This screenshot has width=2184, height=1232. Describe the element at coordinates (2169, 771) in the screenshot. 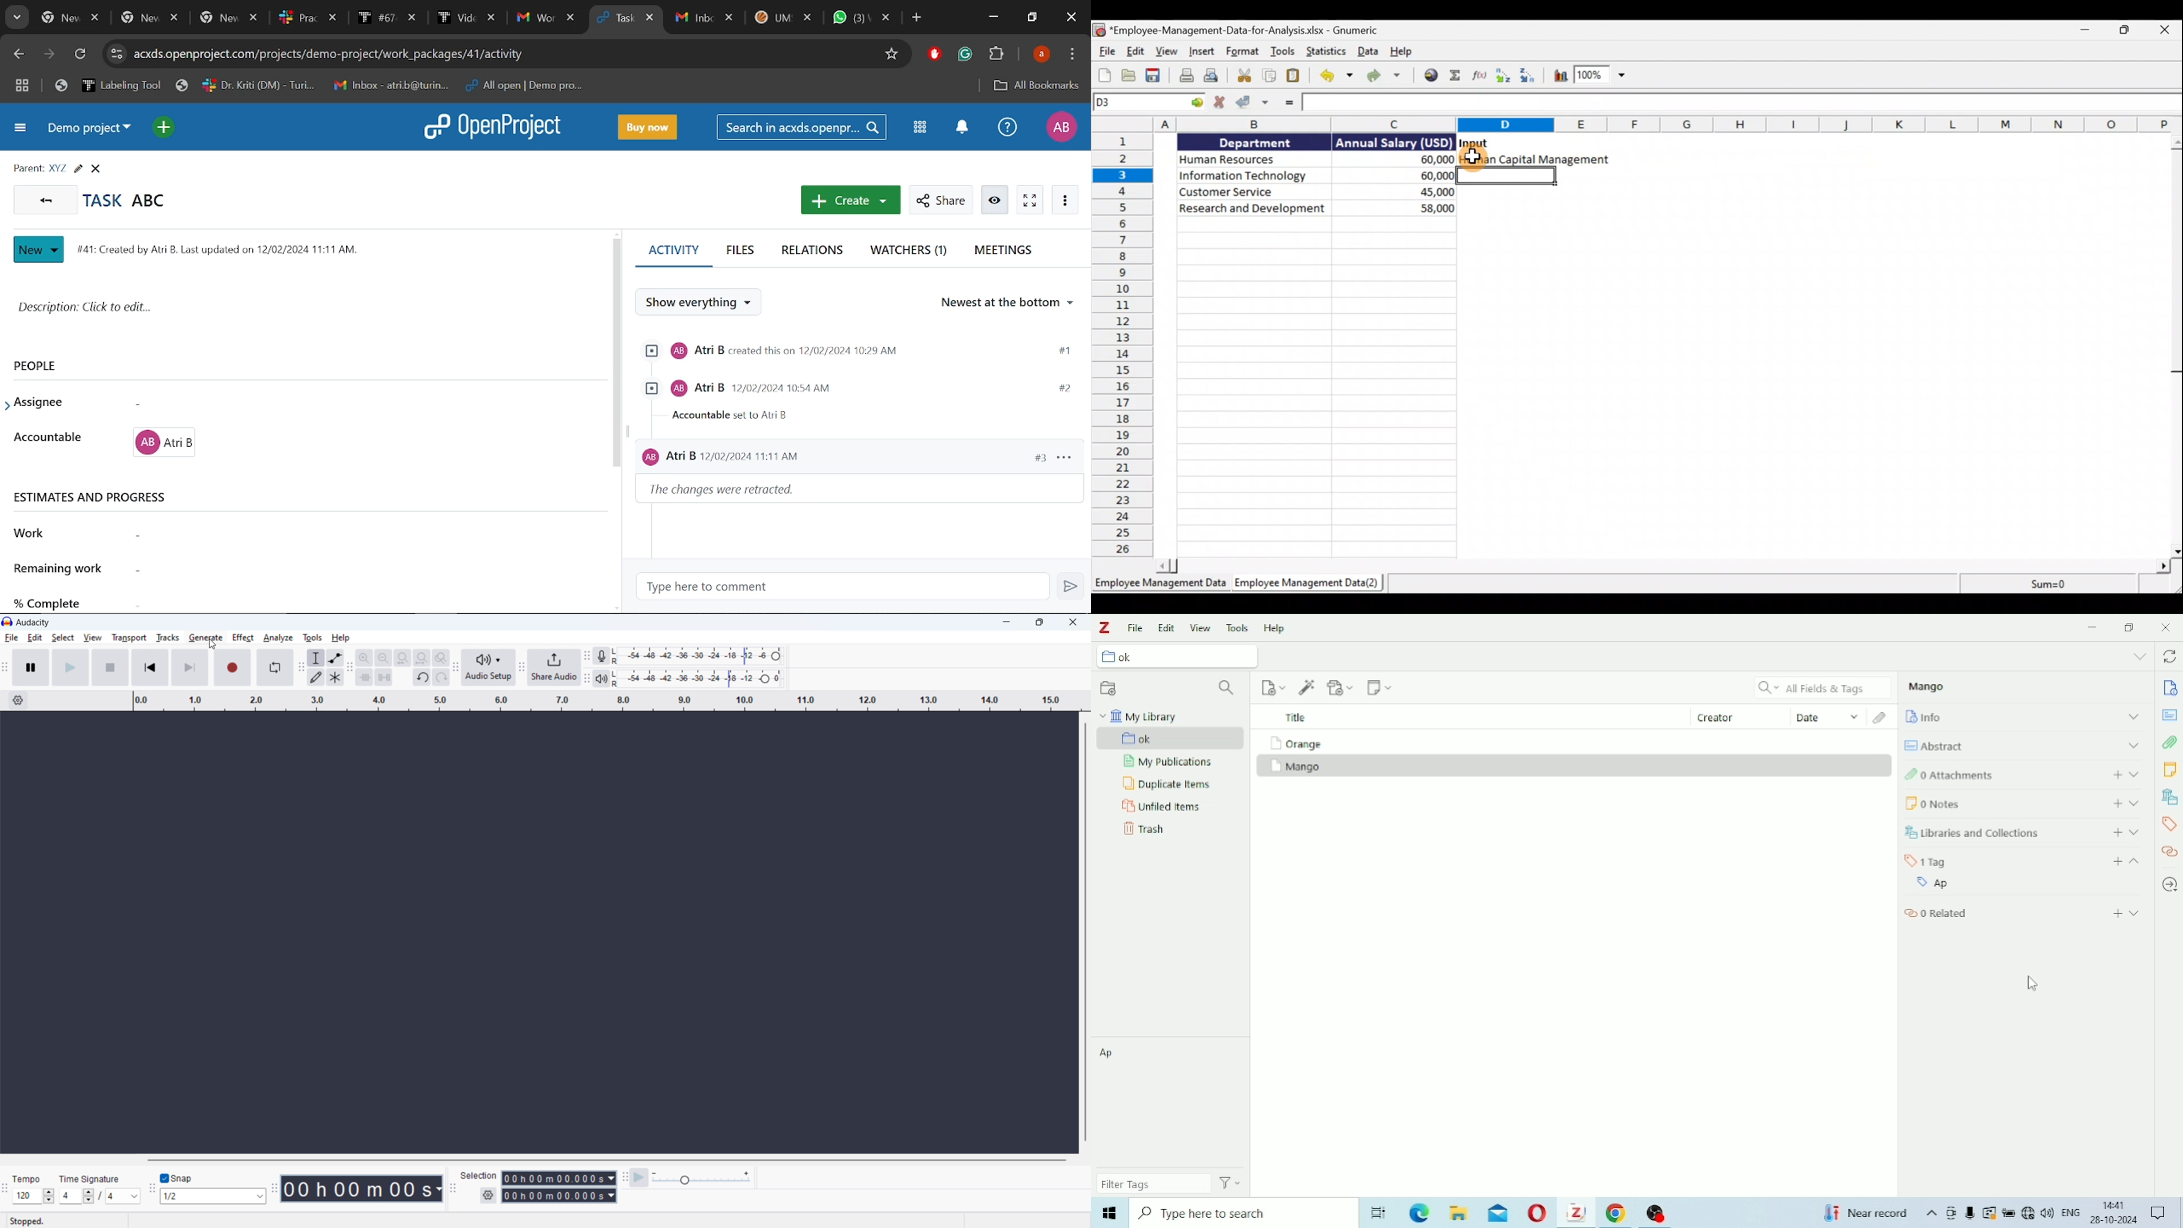

I see `Notes` at that location.